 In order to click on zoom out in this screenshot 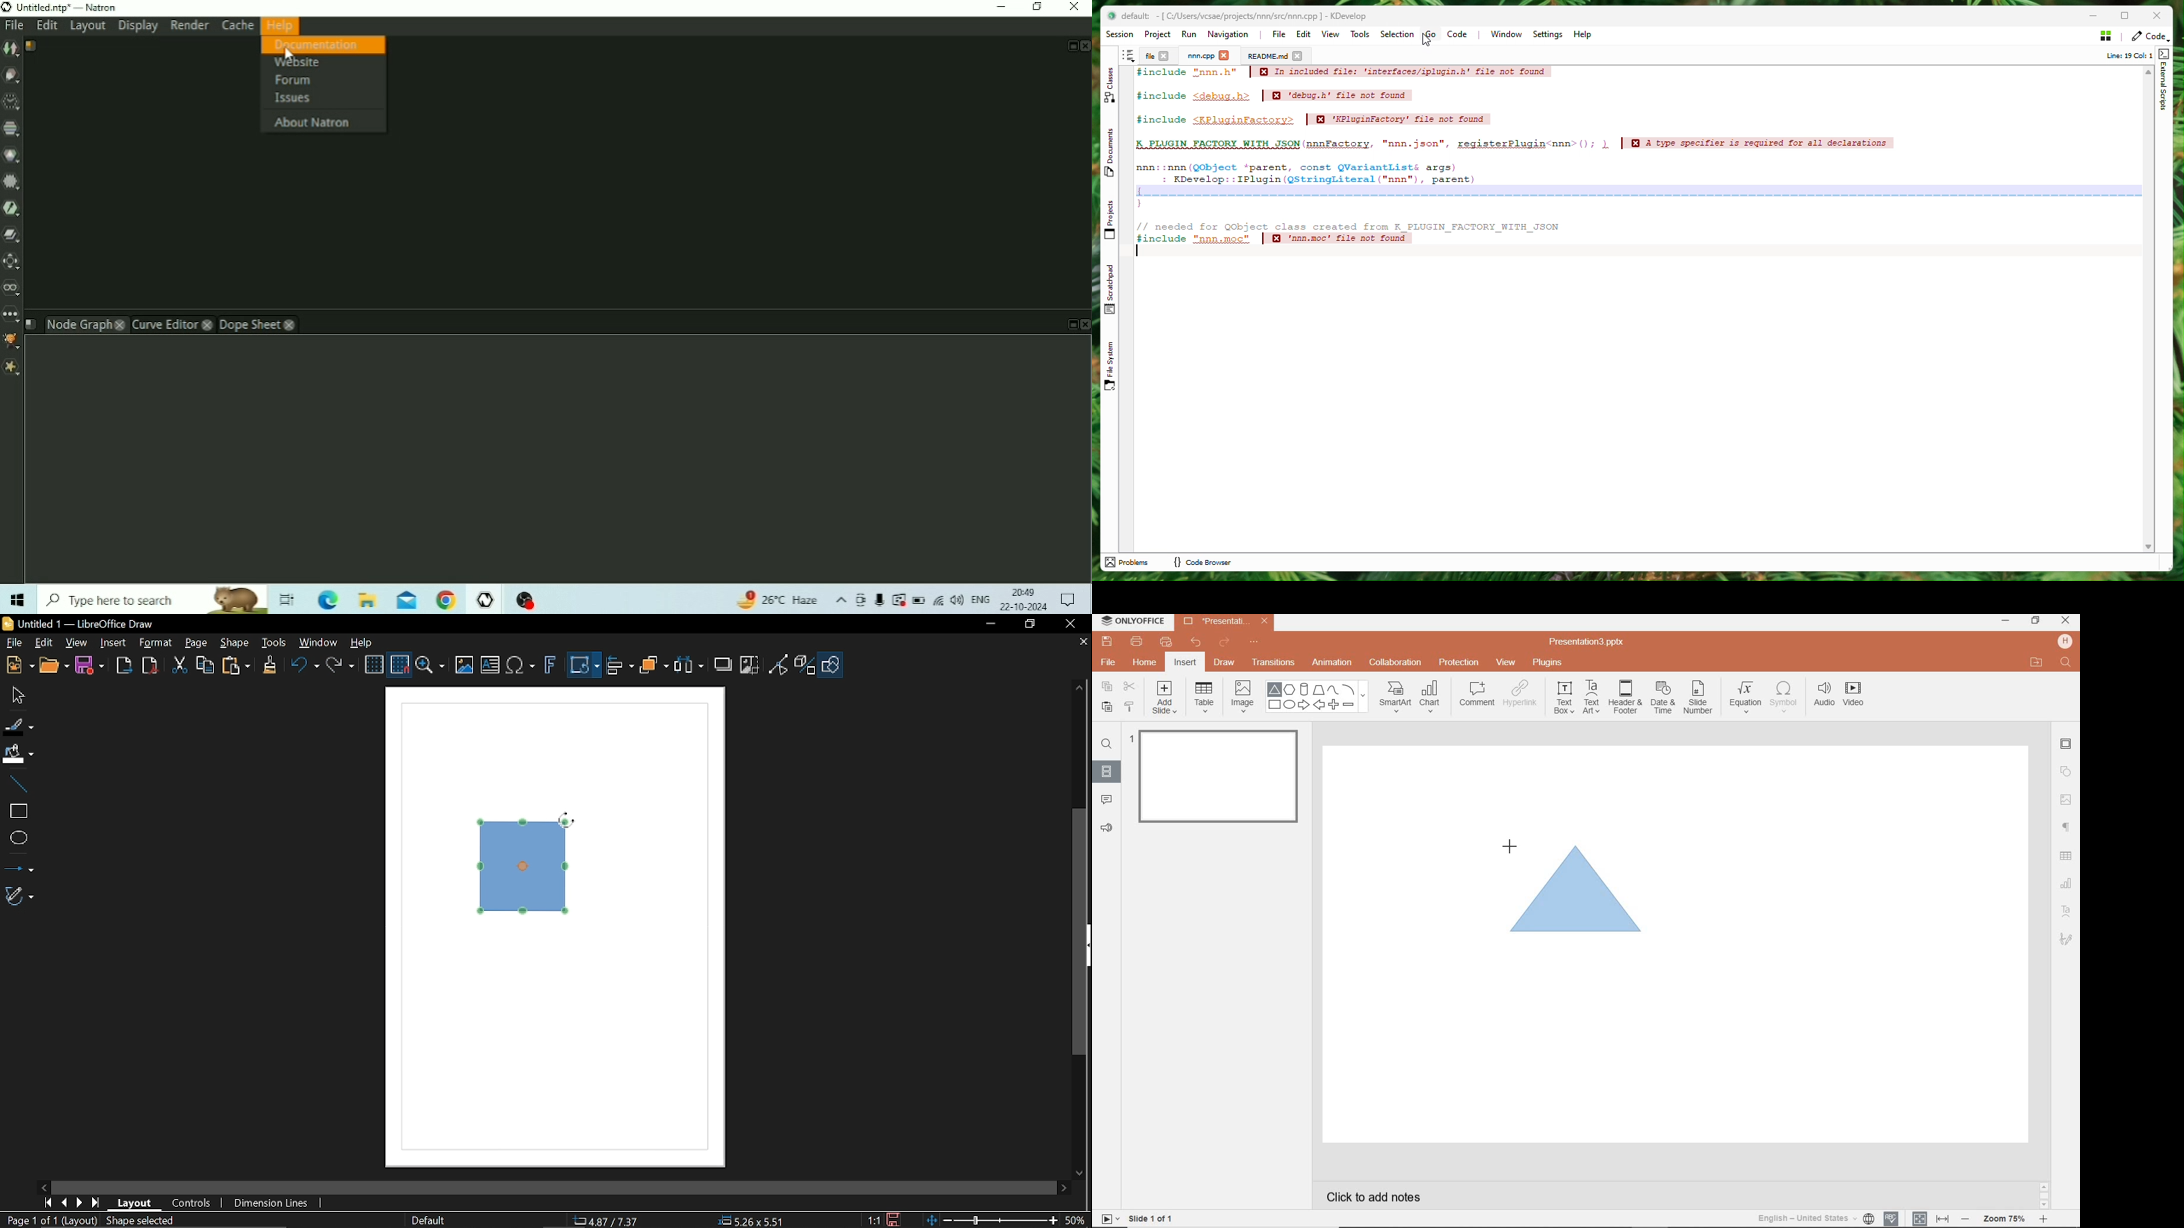, I will do `click(1967, 1220)`.